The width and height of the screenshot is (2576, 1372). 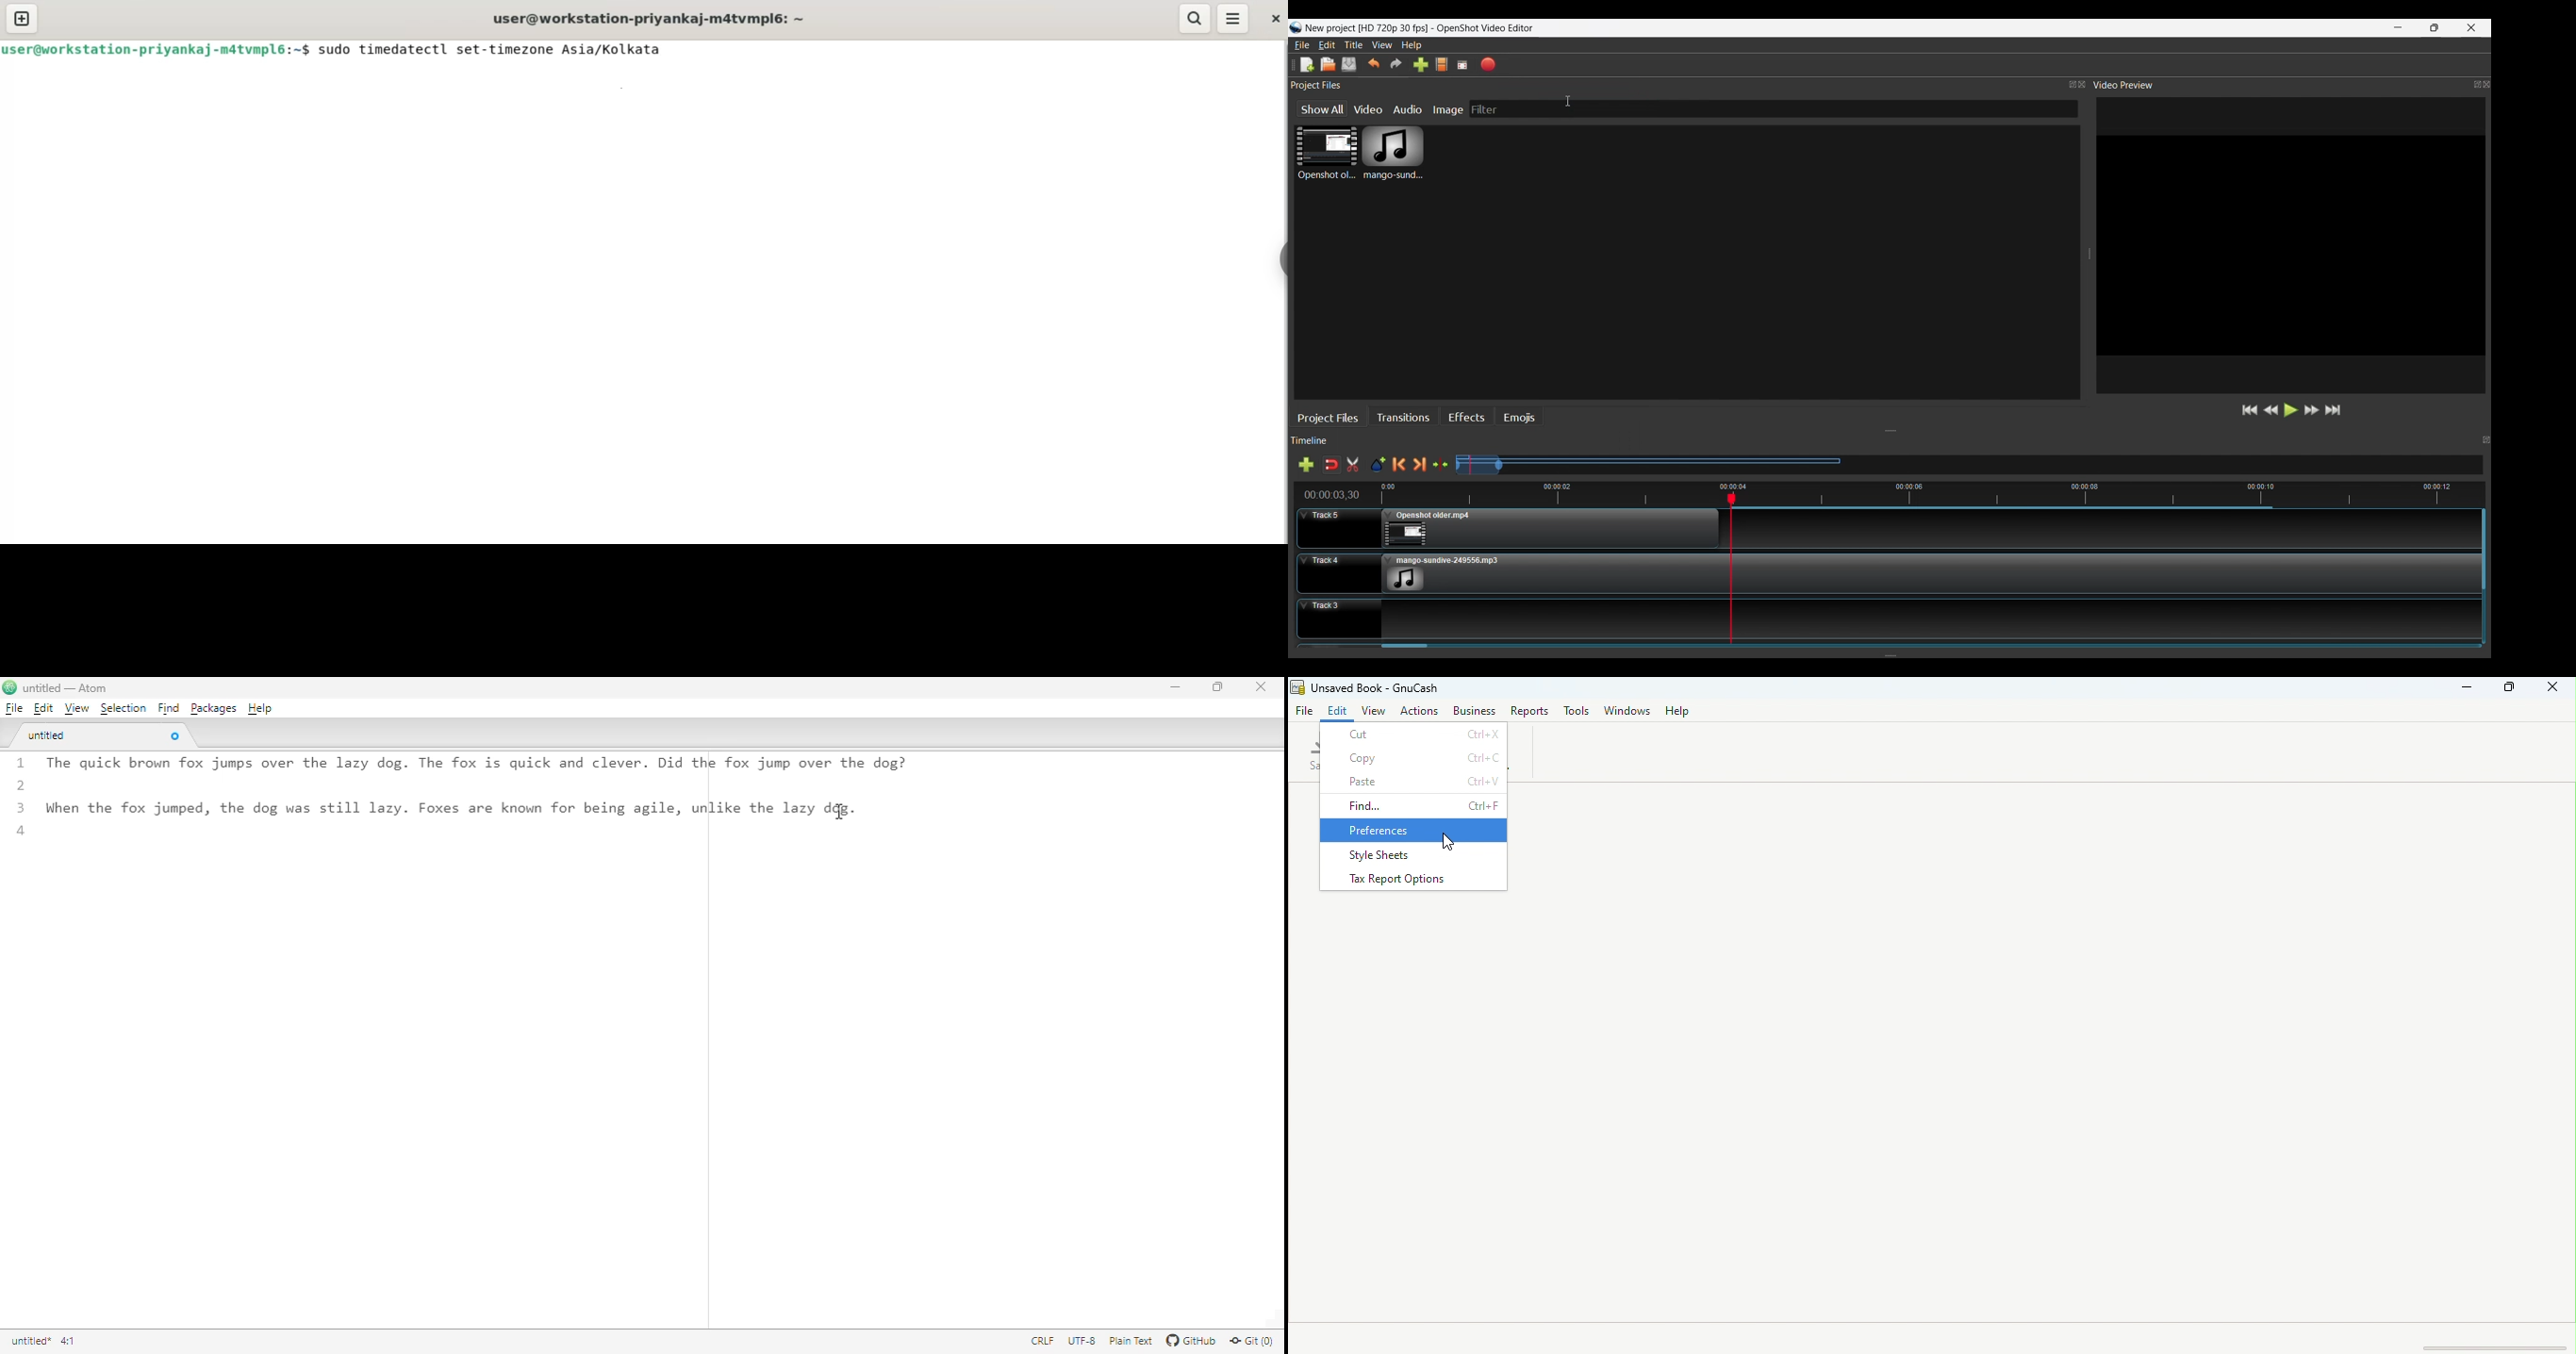 I want to click on packages, so click(x=213, y=708).